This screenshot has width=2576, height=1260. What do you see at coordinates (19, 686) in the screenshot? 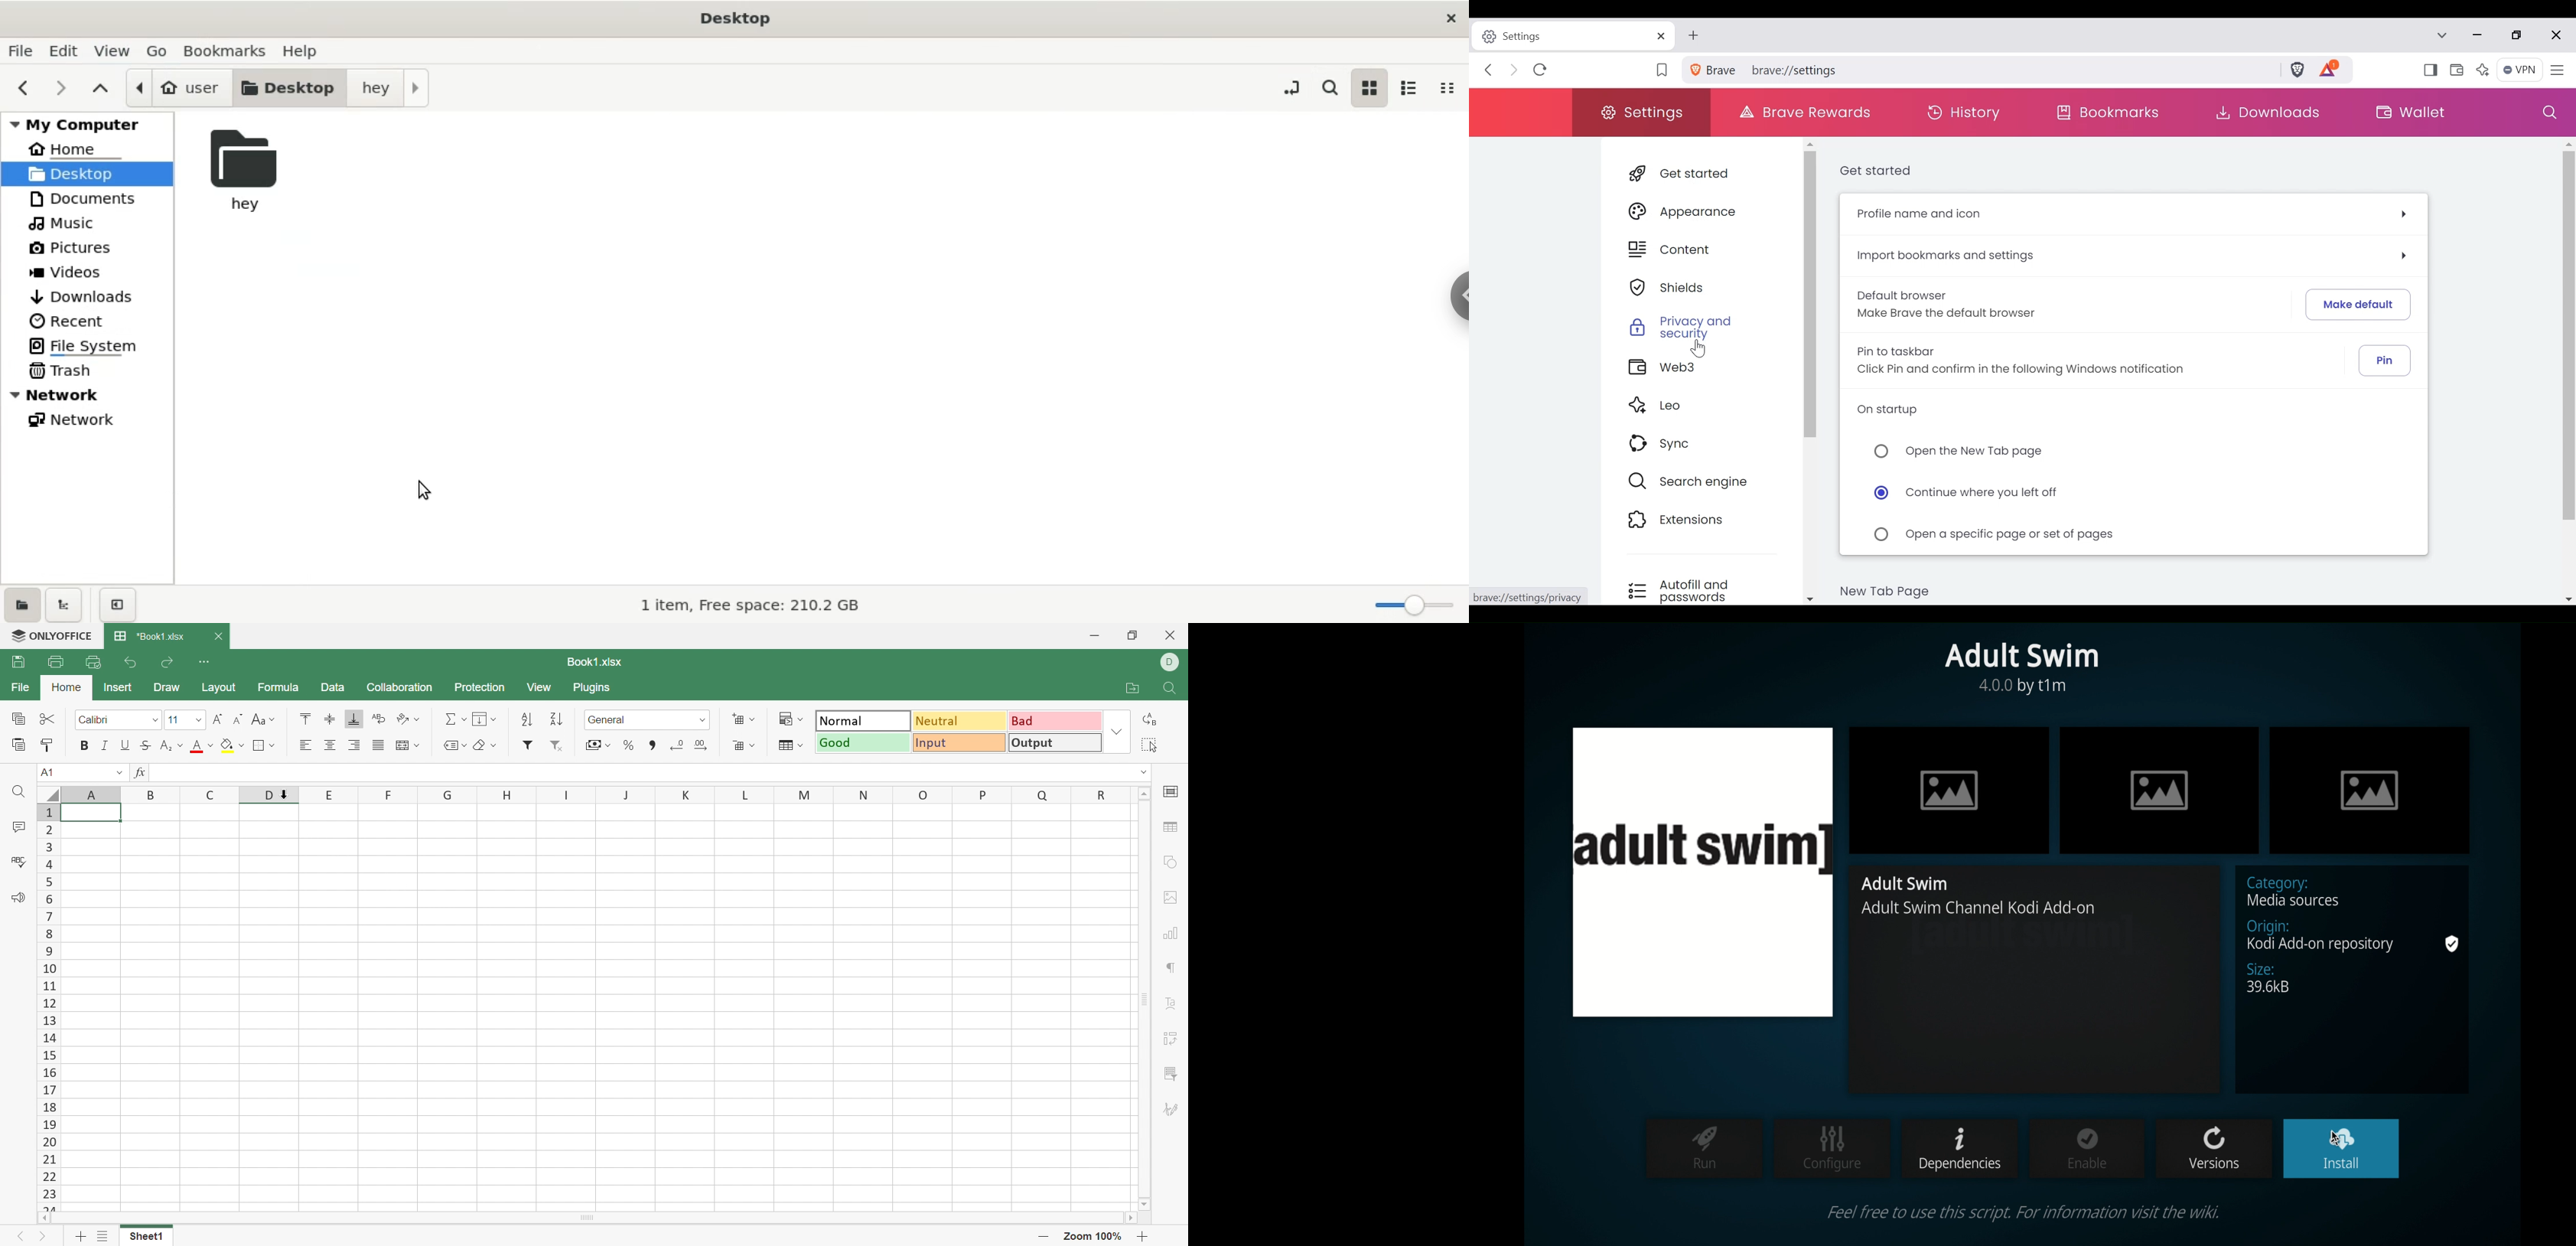
I see `File` at bounding box center [19, 686].